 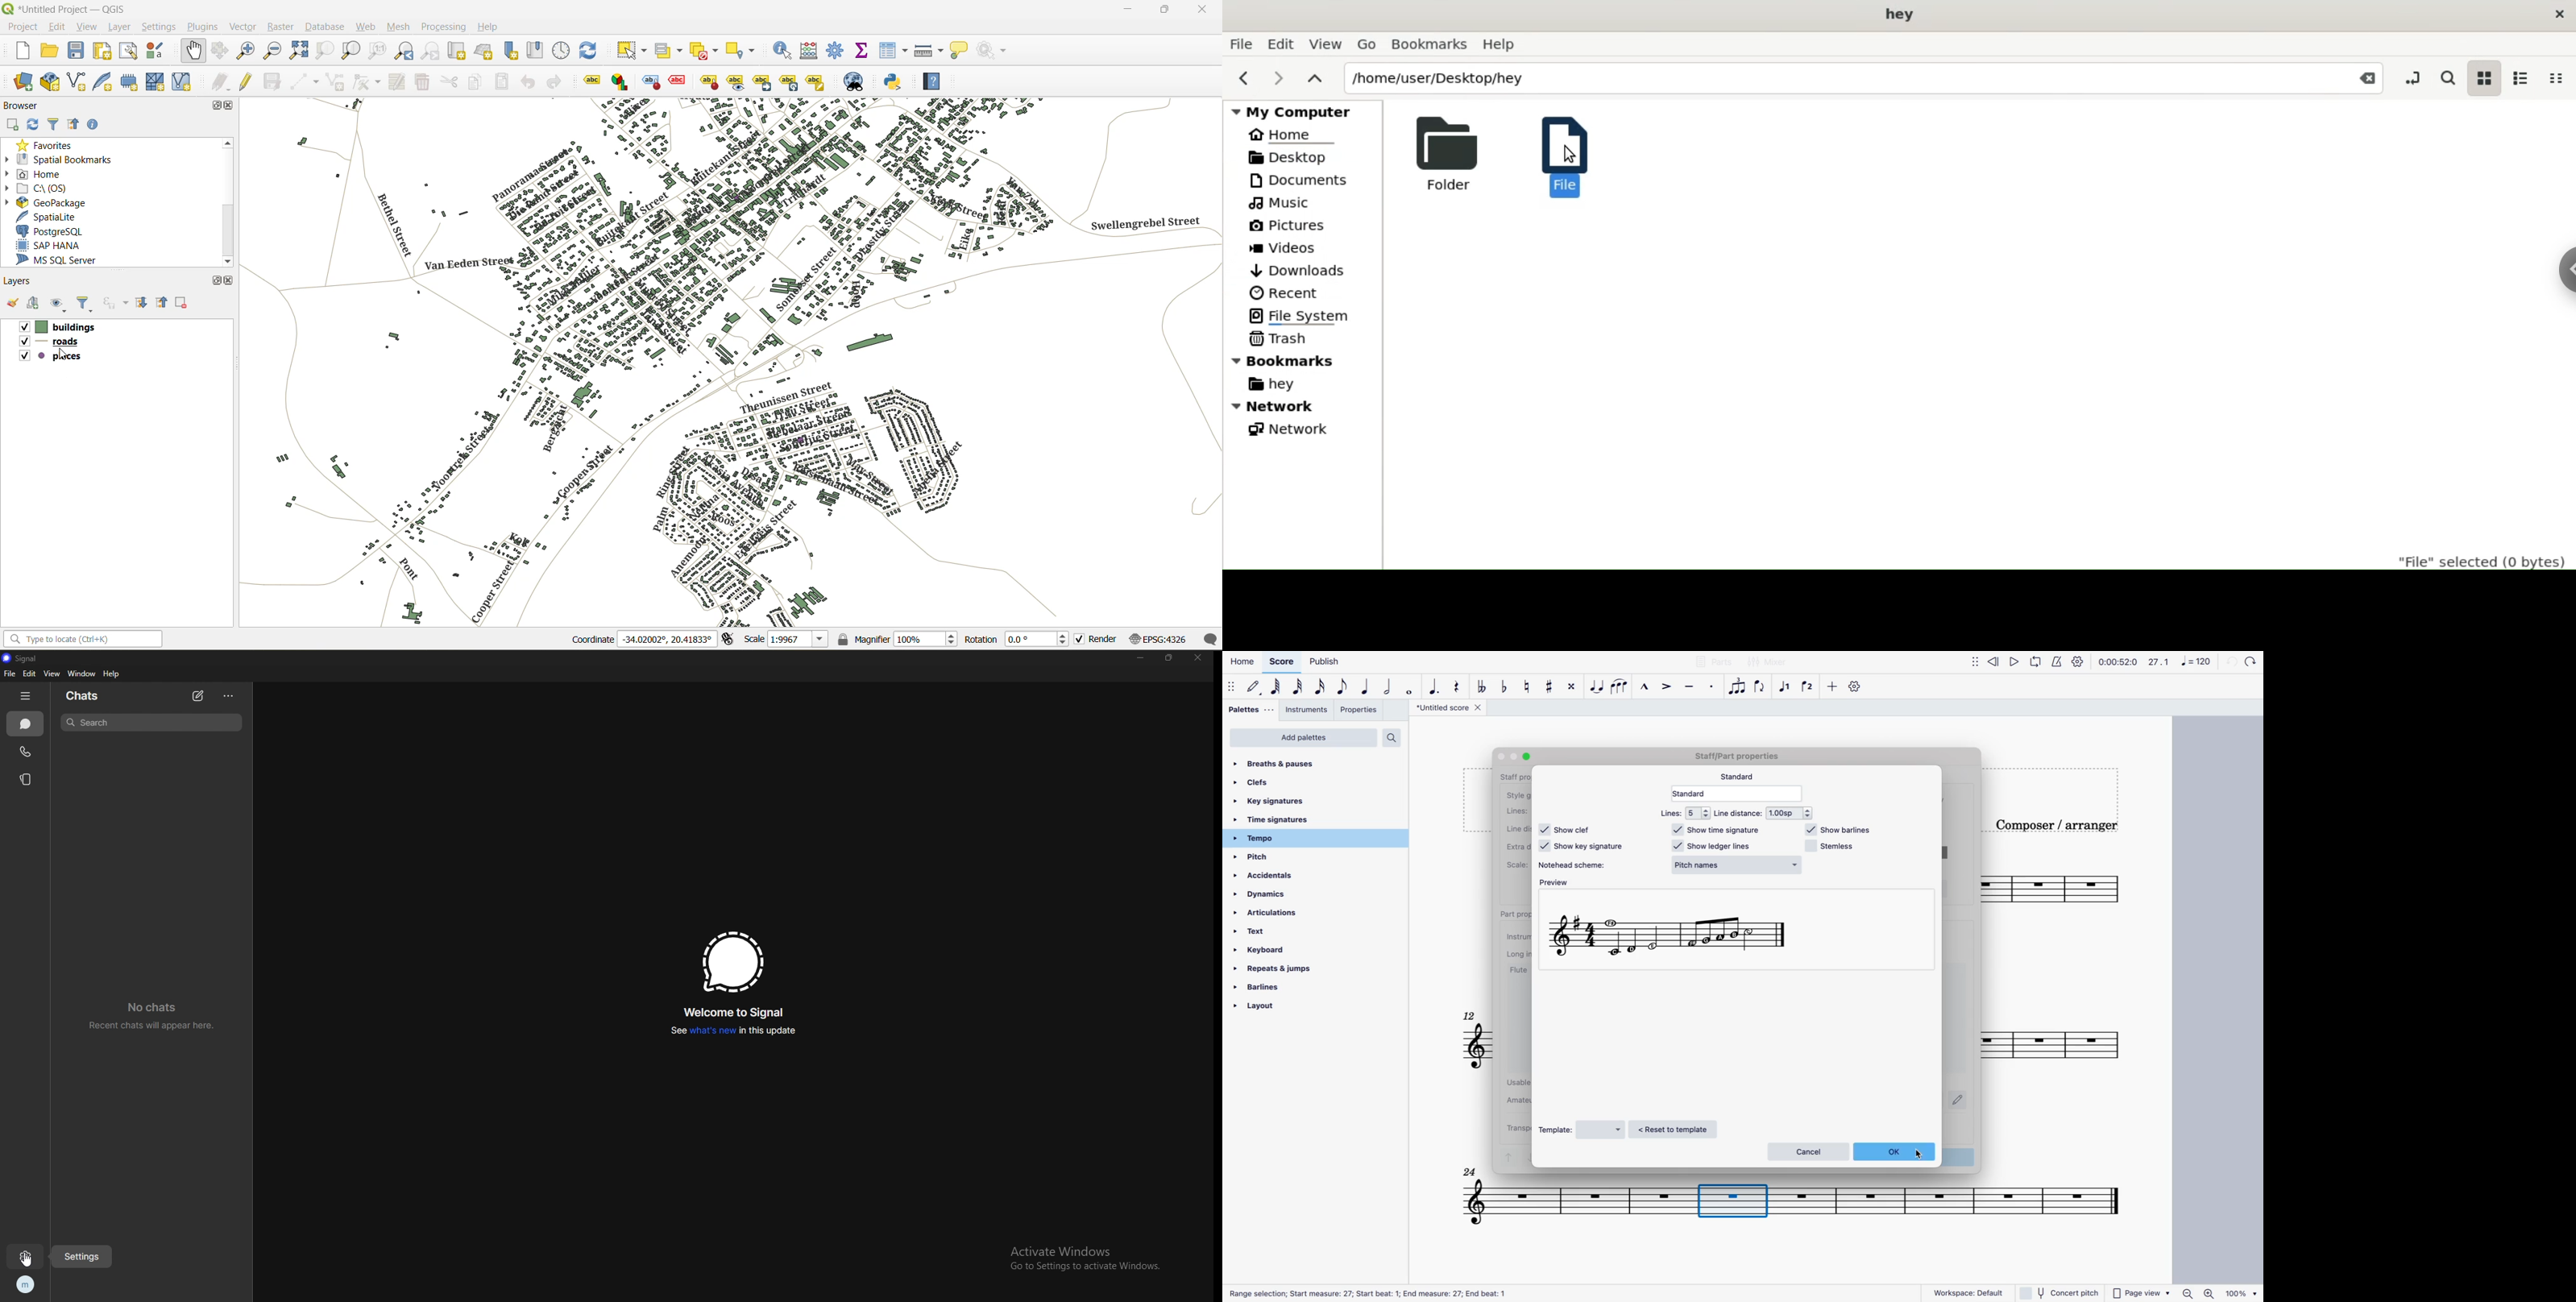 I want to click on reset to template, so click(x=1677, y=1130).